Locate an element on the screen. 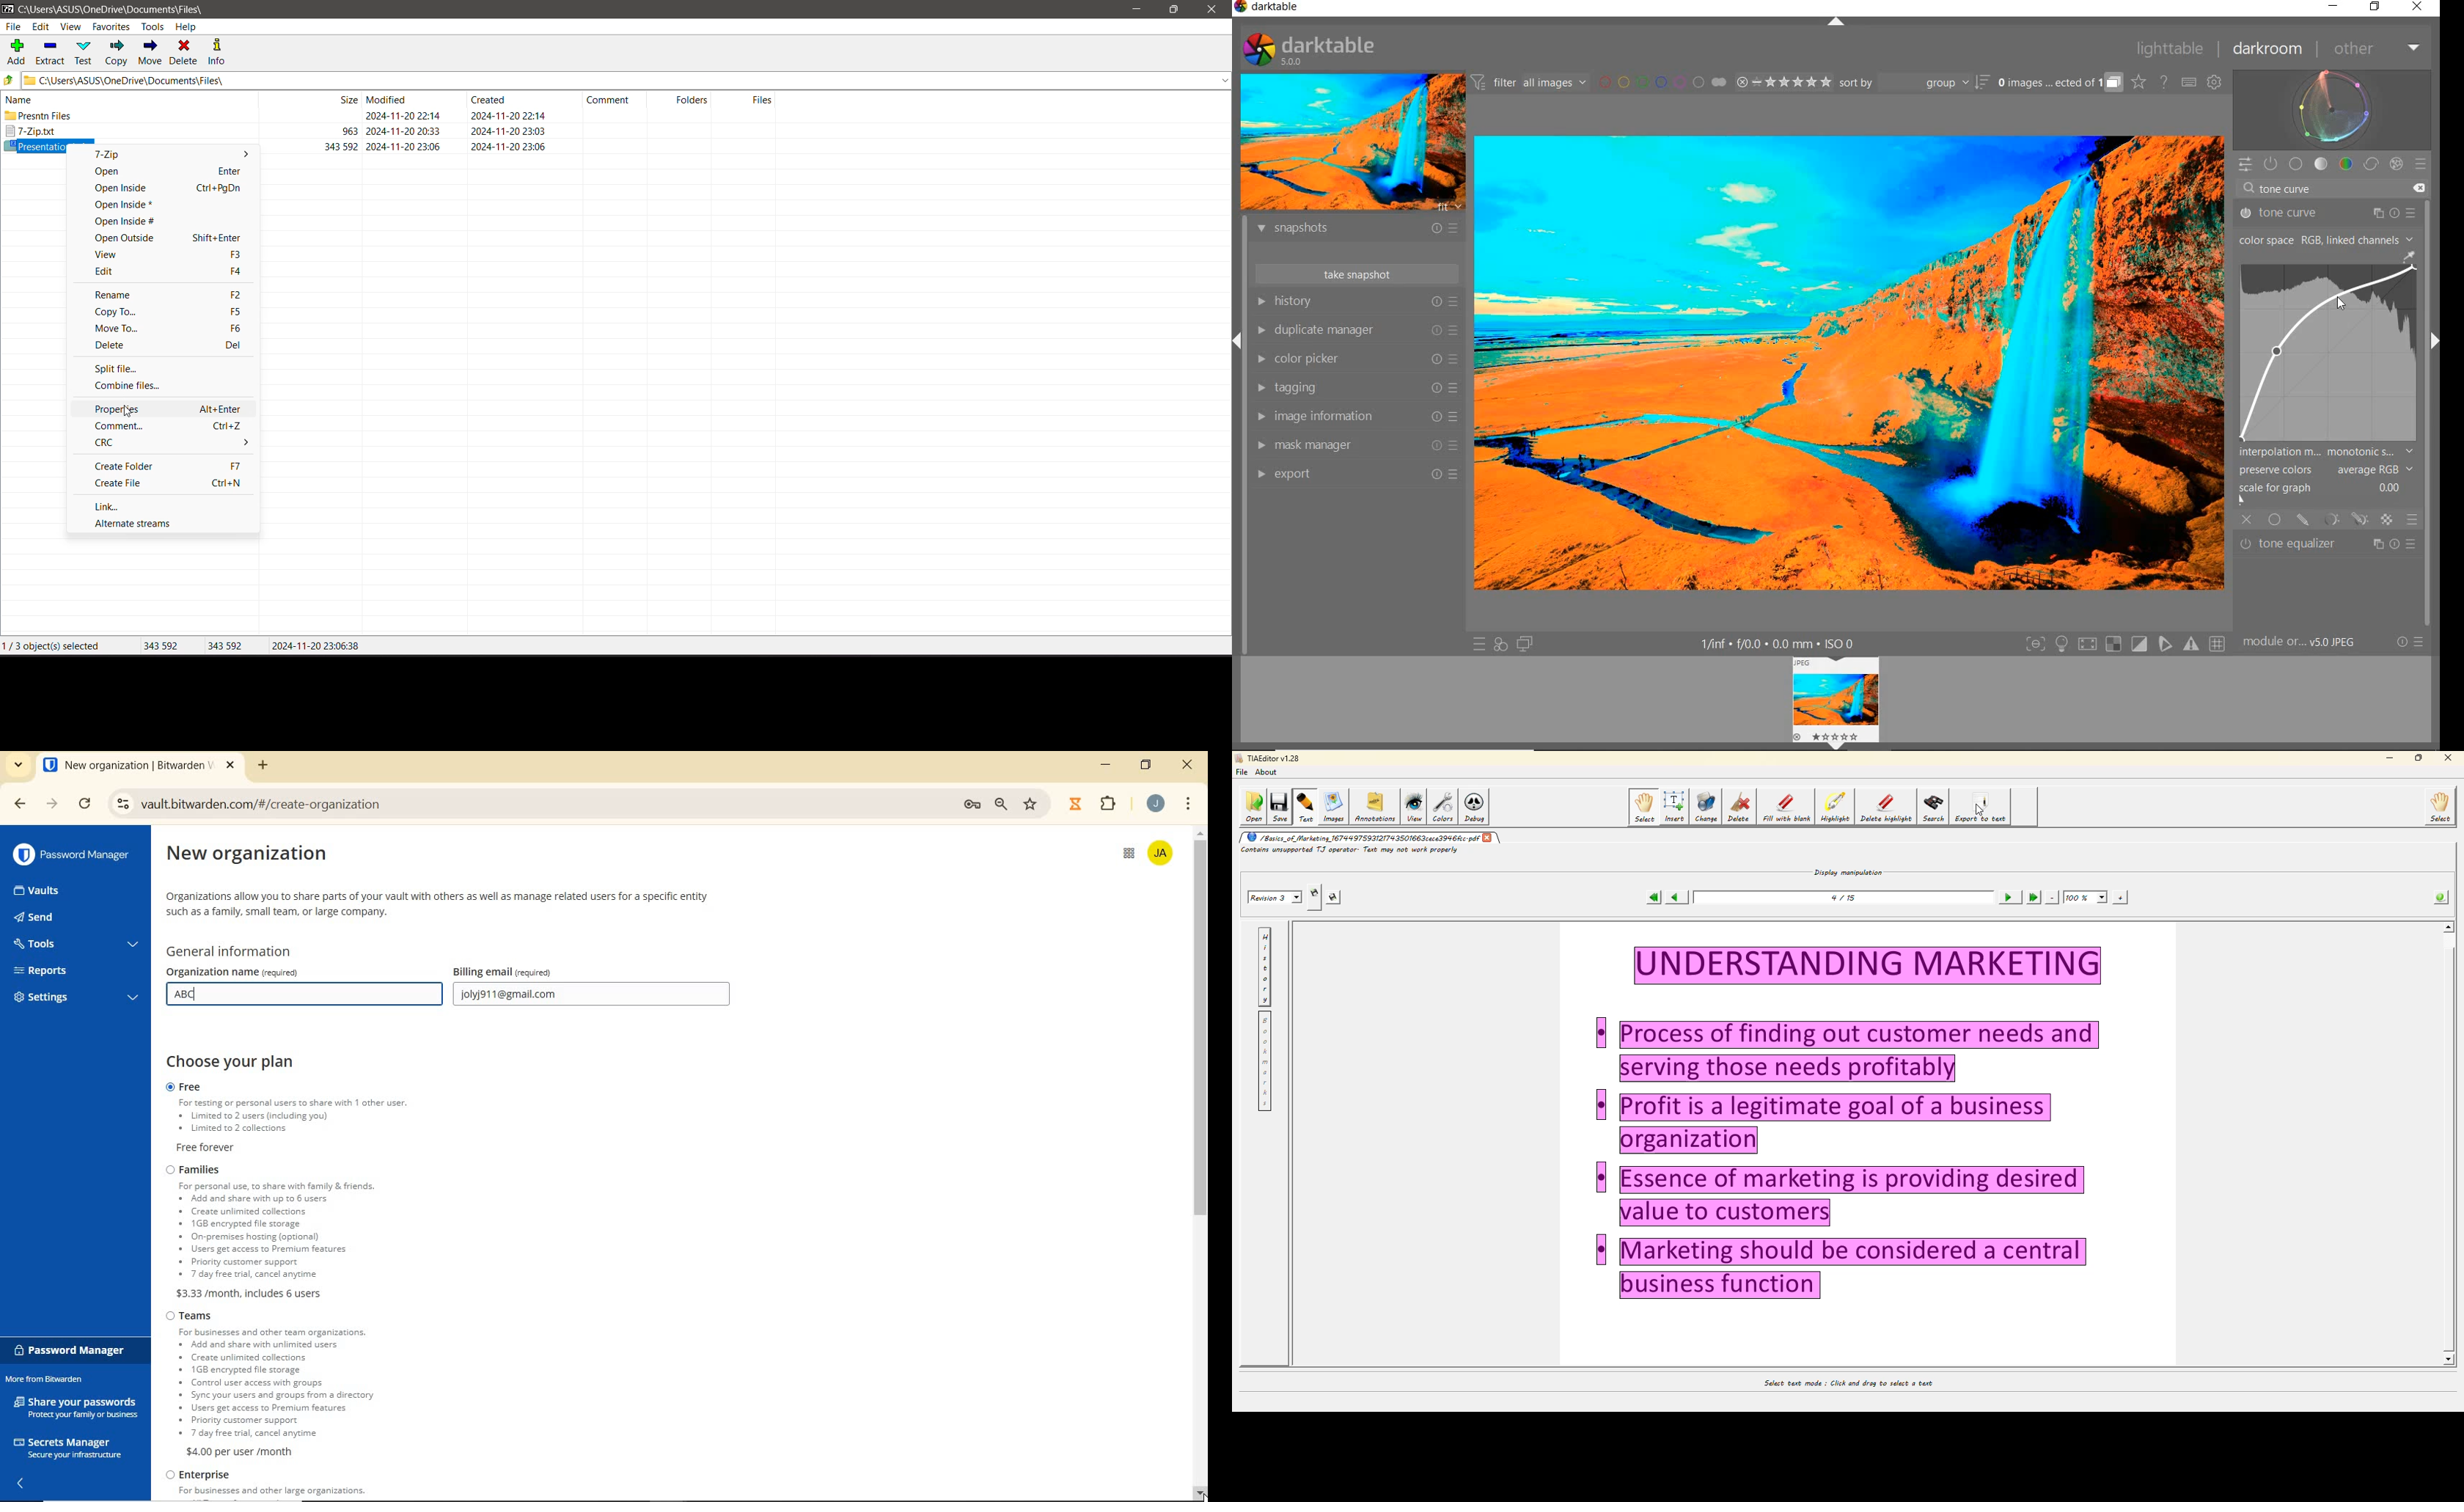 The image size is (2464, 1512). tools is located at coordinates (74, 945).